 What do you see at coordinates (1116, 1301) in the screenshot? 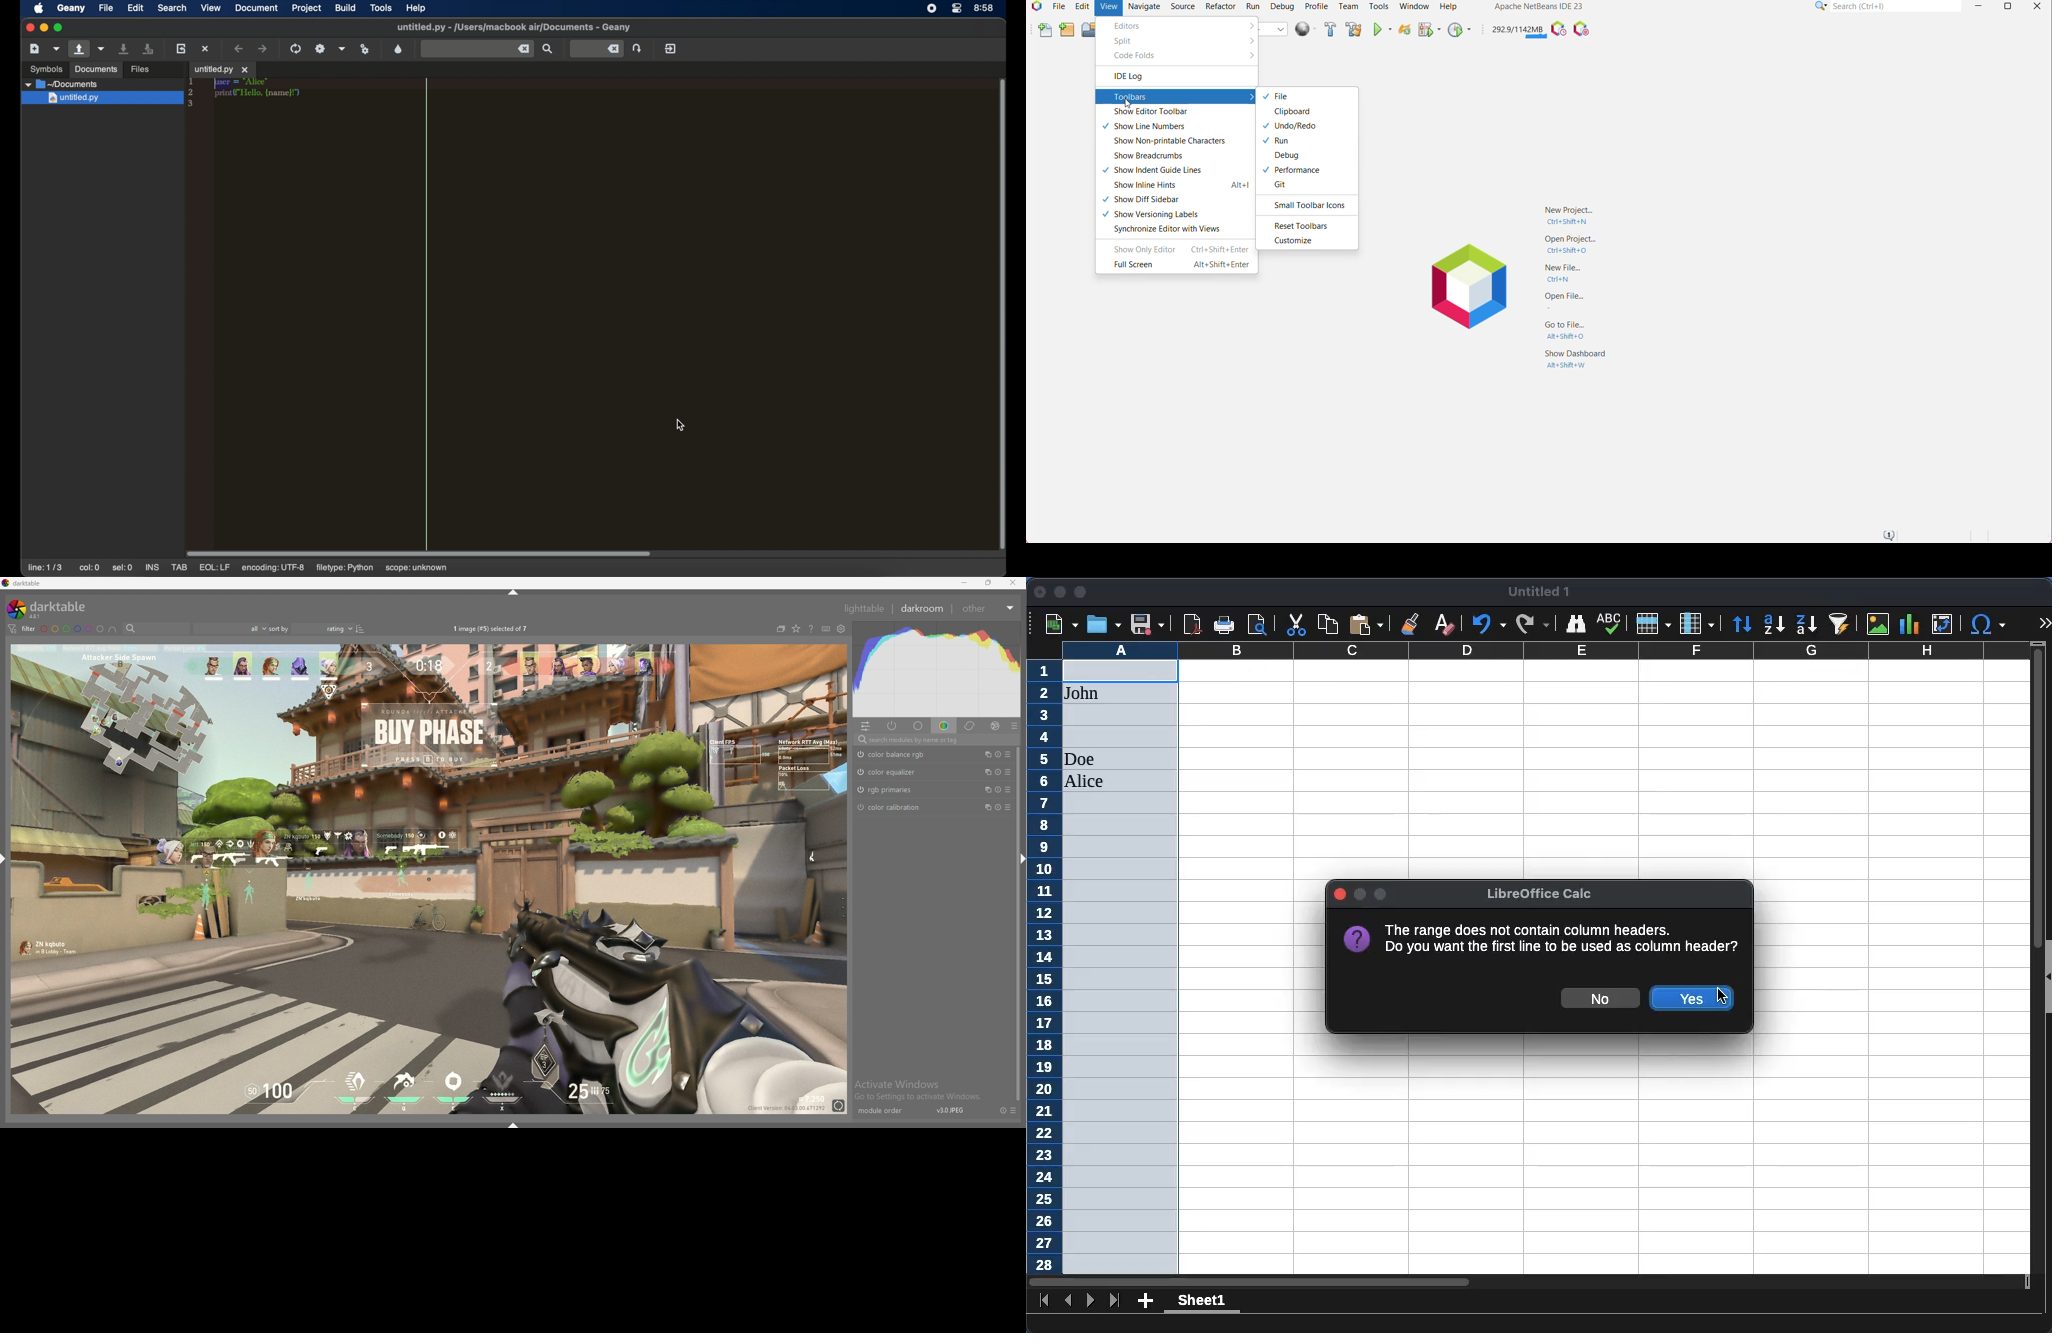
I see `last sheet` at bounding box center [1116, 1301].